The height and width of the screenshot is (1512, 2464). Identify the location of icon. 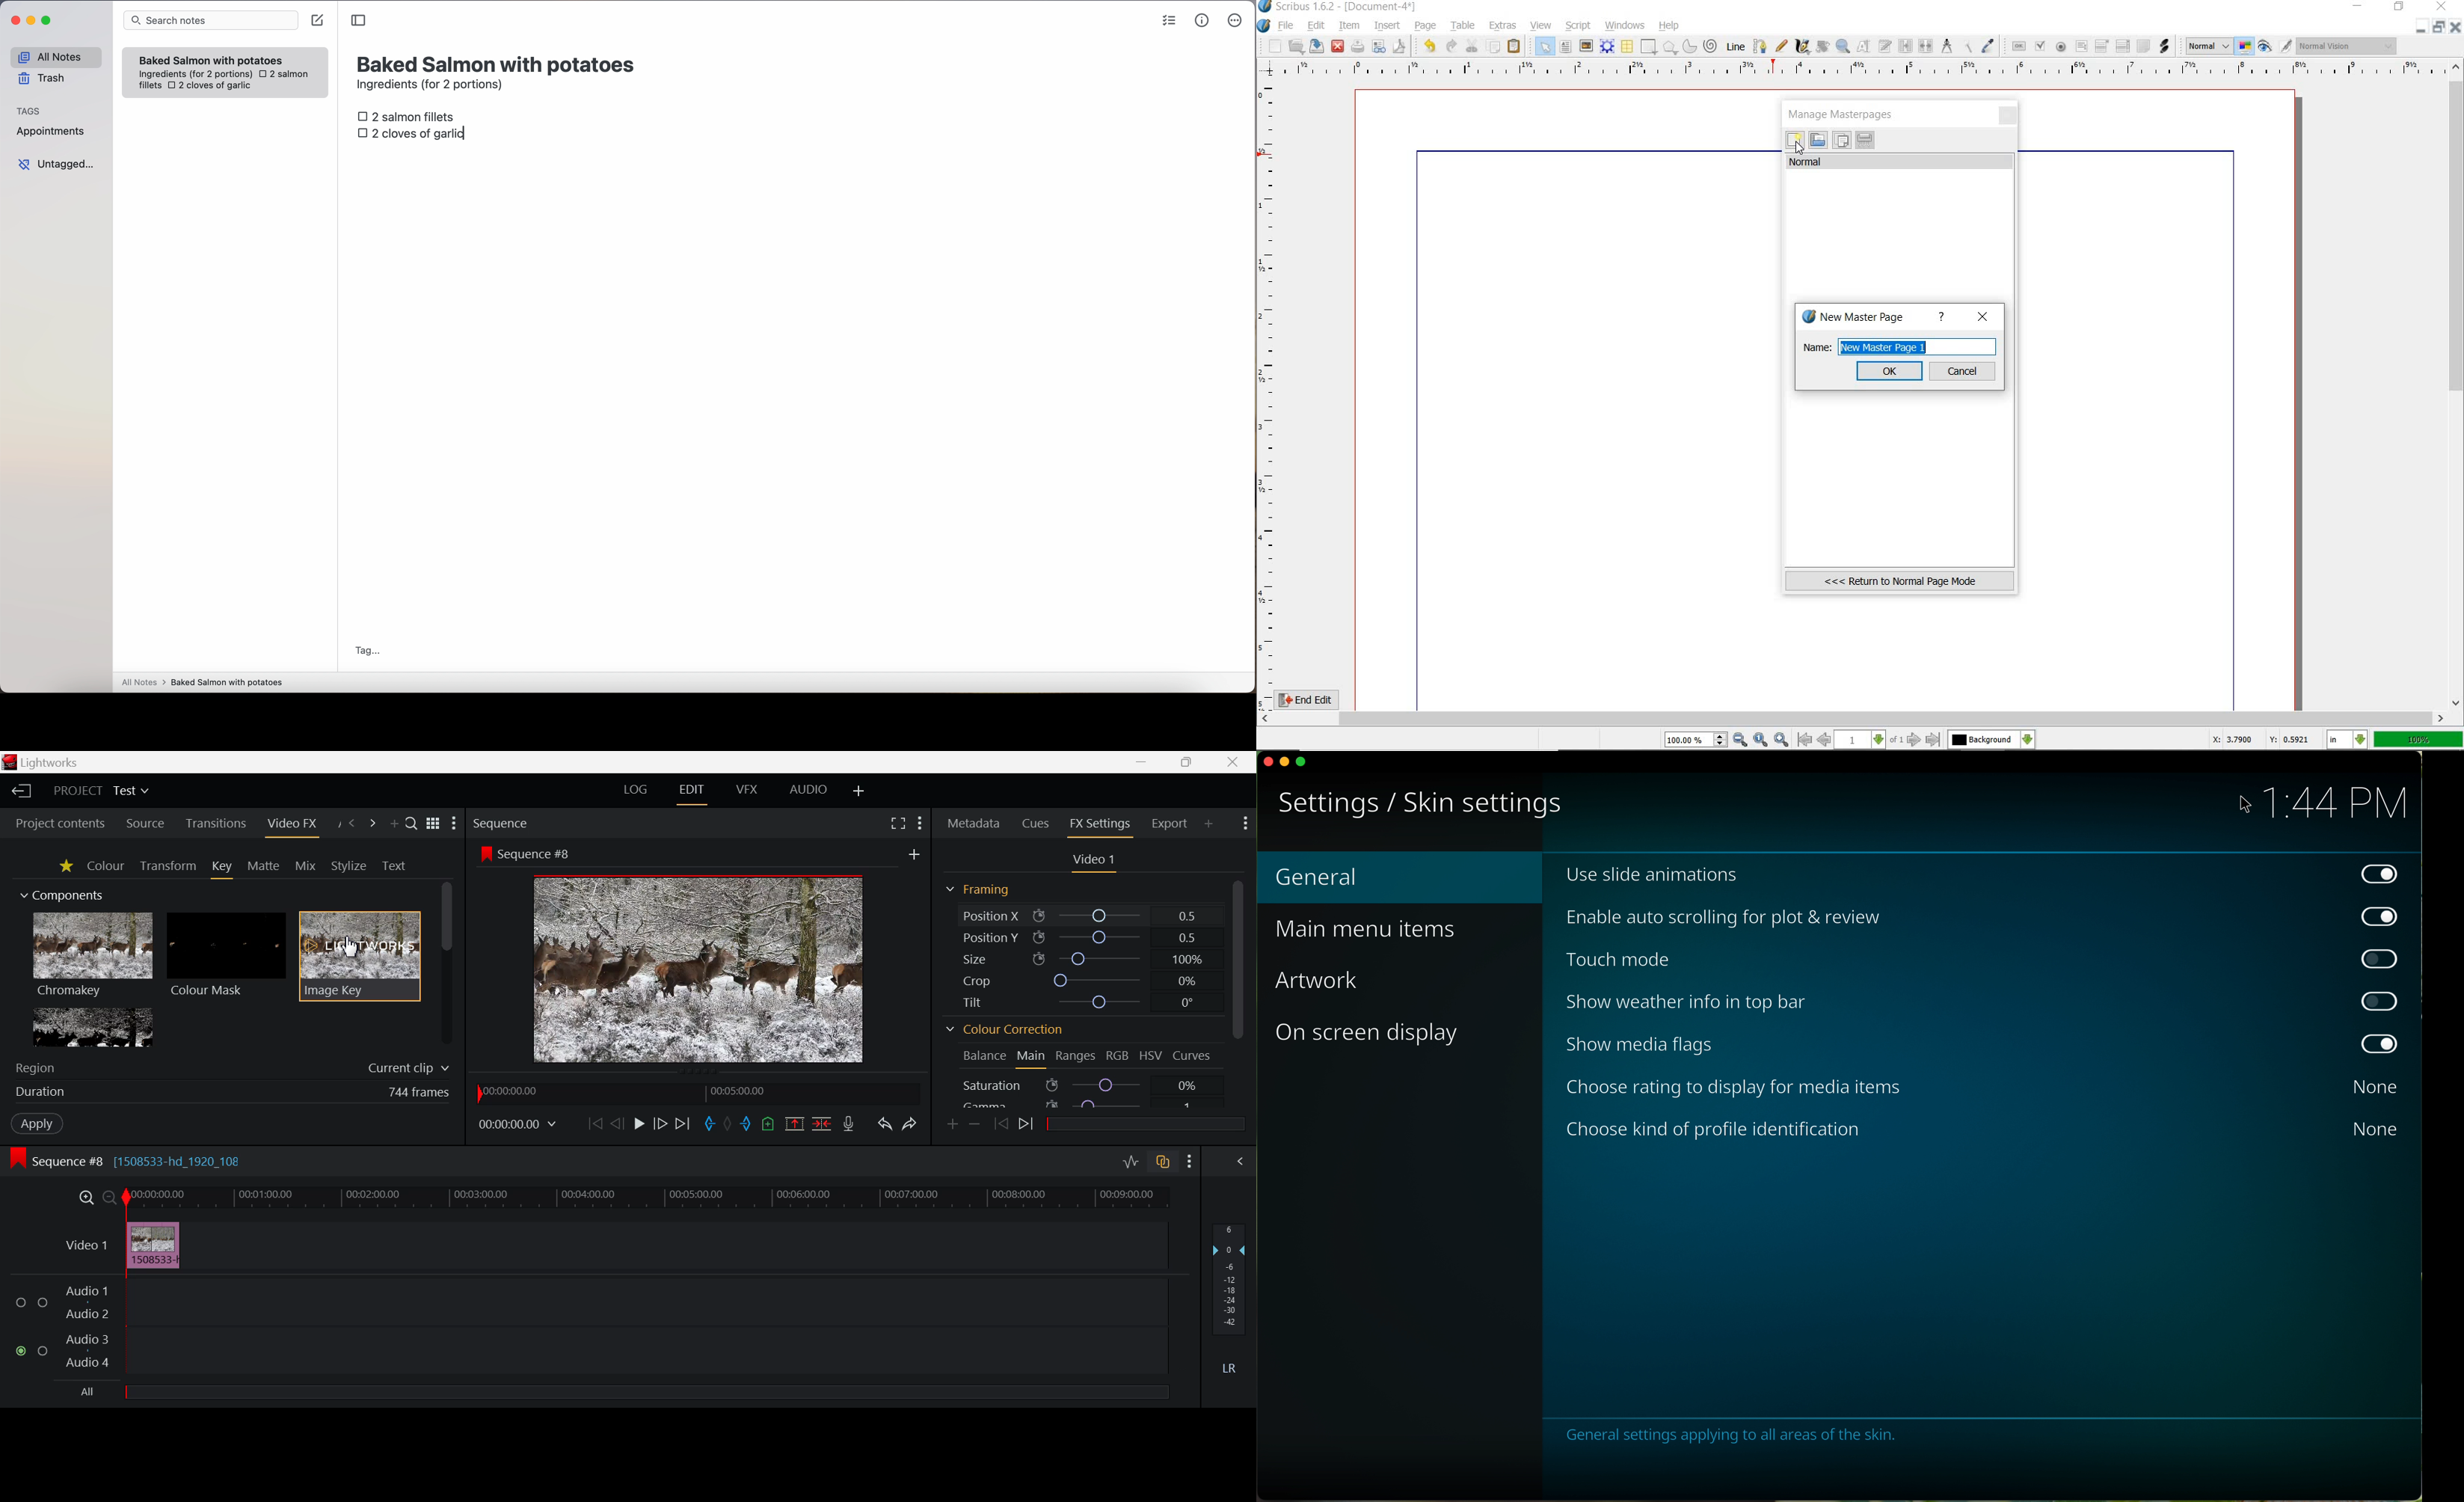
(1052, 1085).